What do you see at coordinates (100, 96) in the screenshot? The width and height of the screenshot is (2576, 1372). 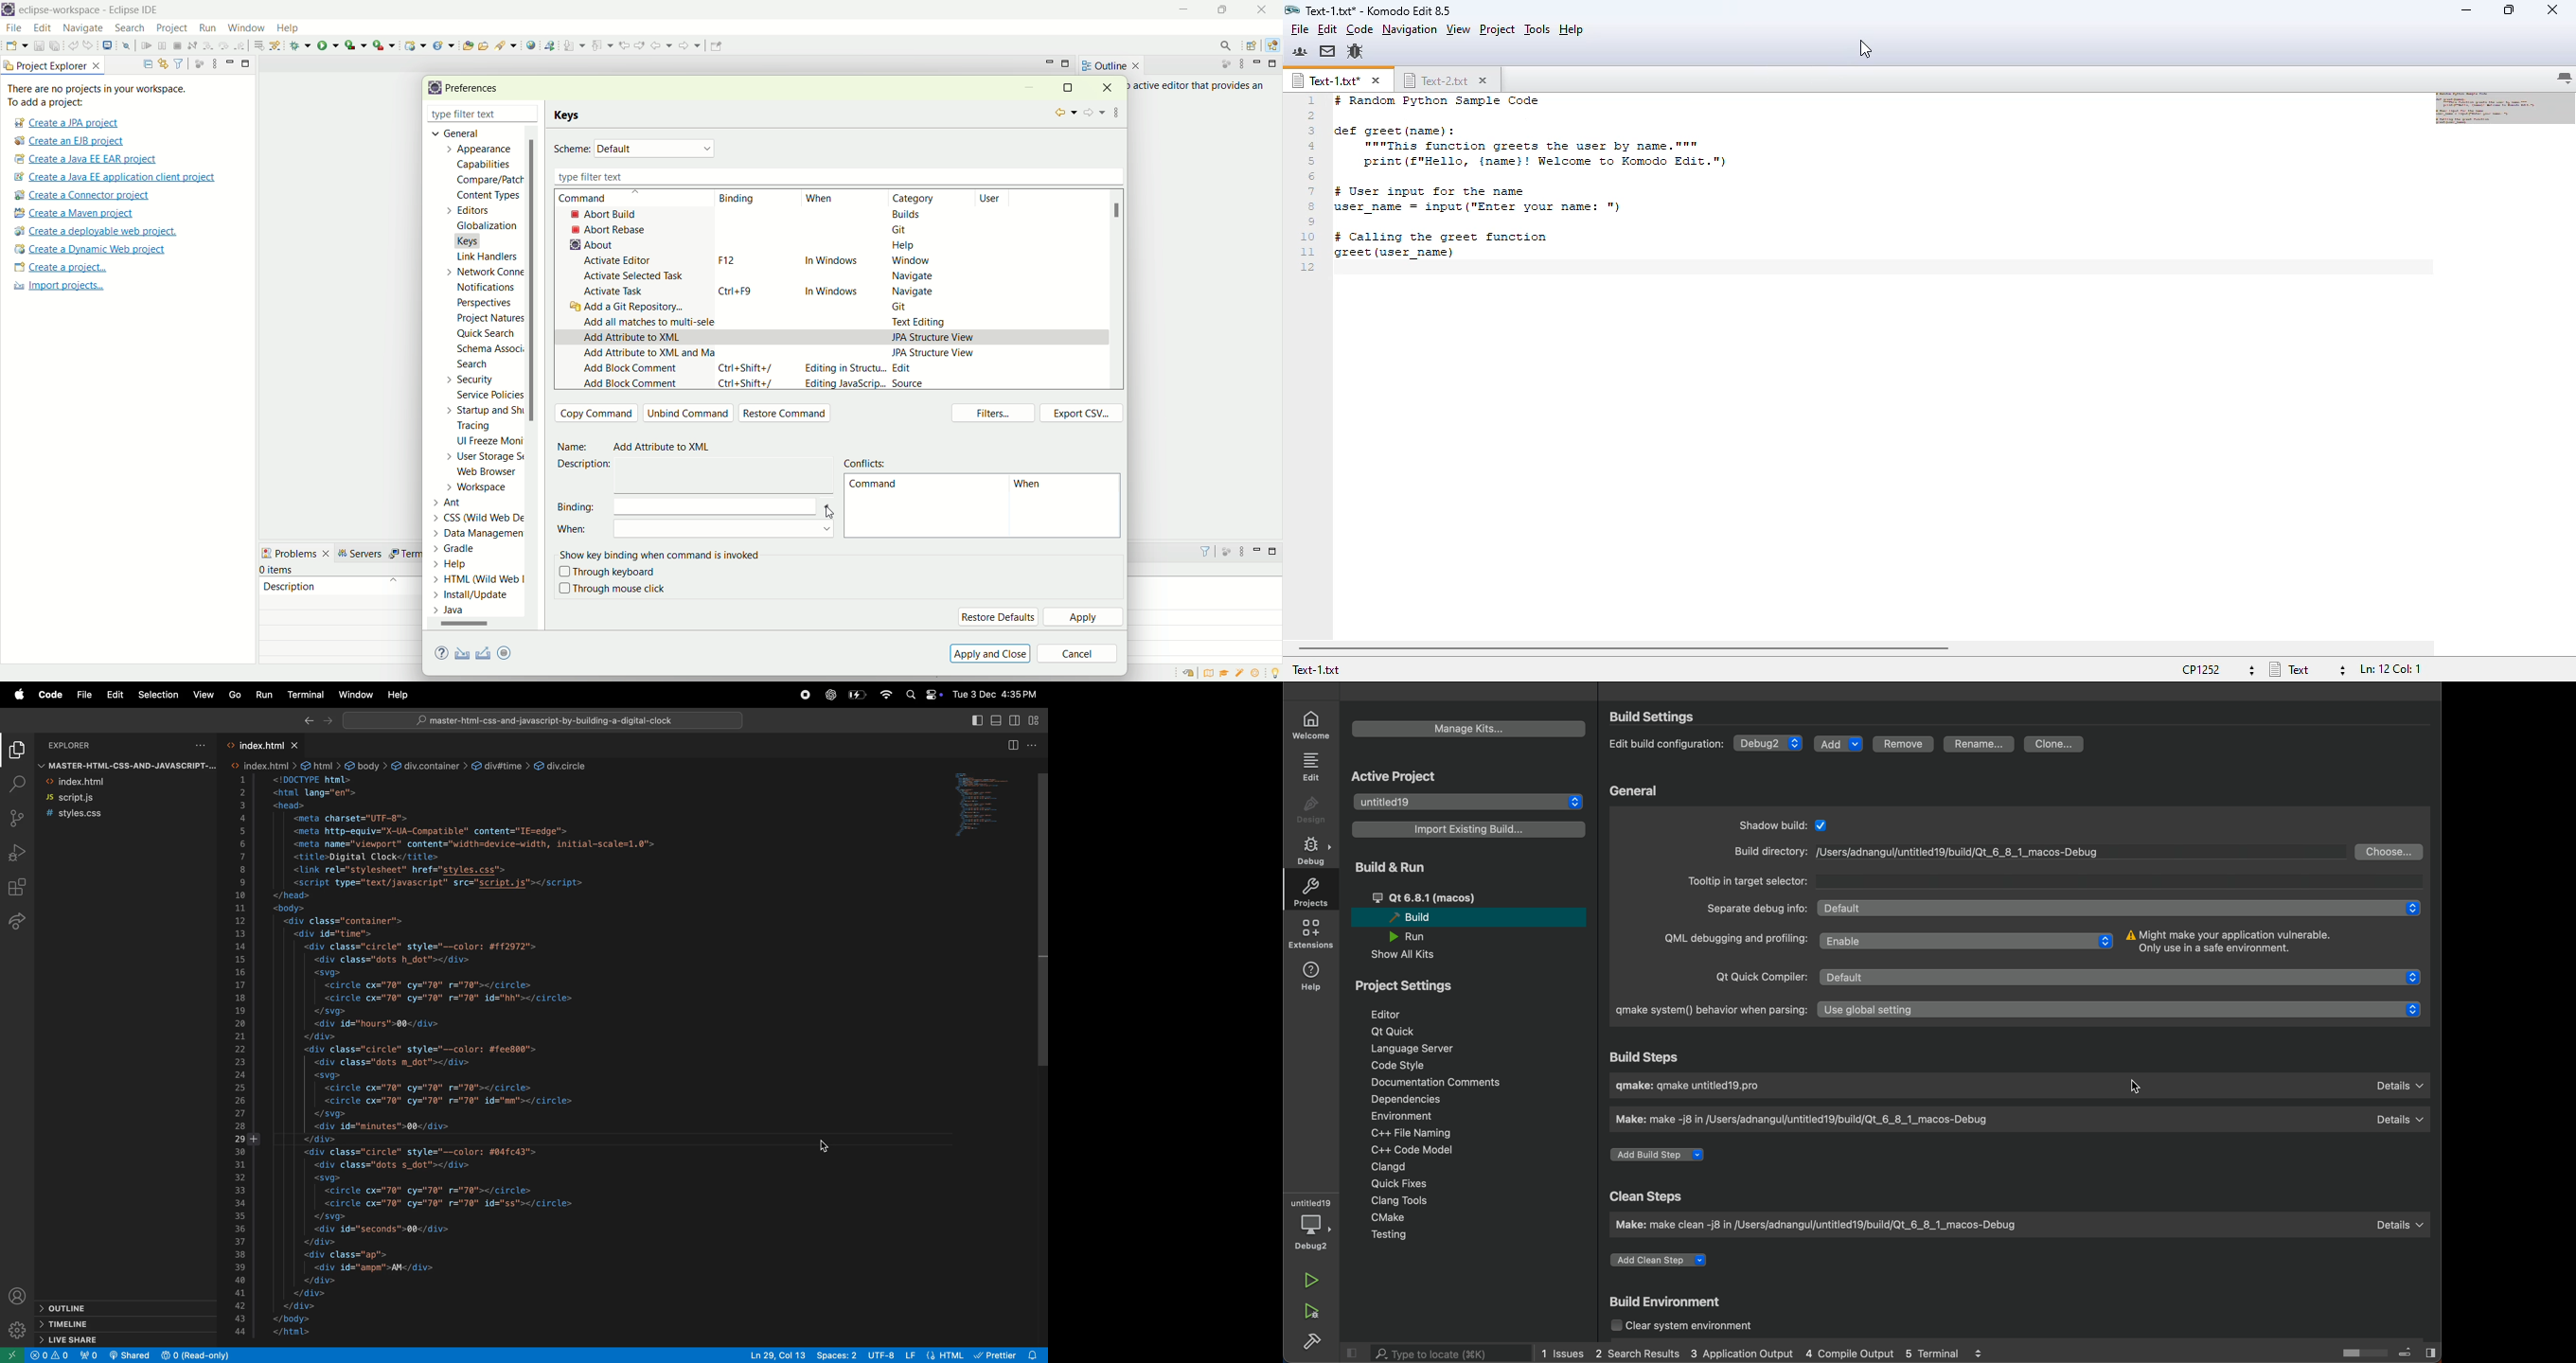 I see `There are no projects in your workspace. To add a project:` at bounding box center [100, 96].